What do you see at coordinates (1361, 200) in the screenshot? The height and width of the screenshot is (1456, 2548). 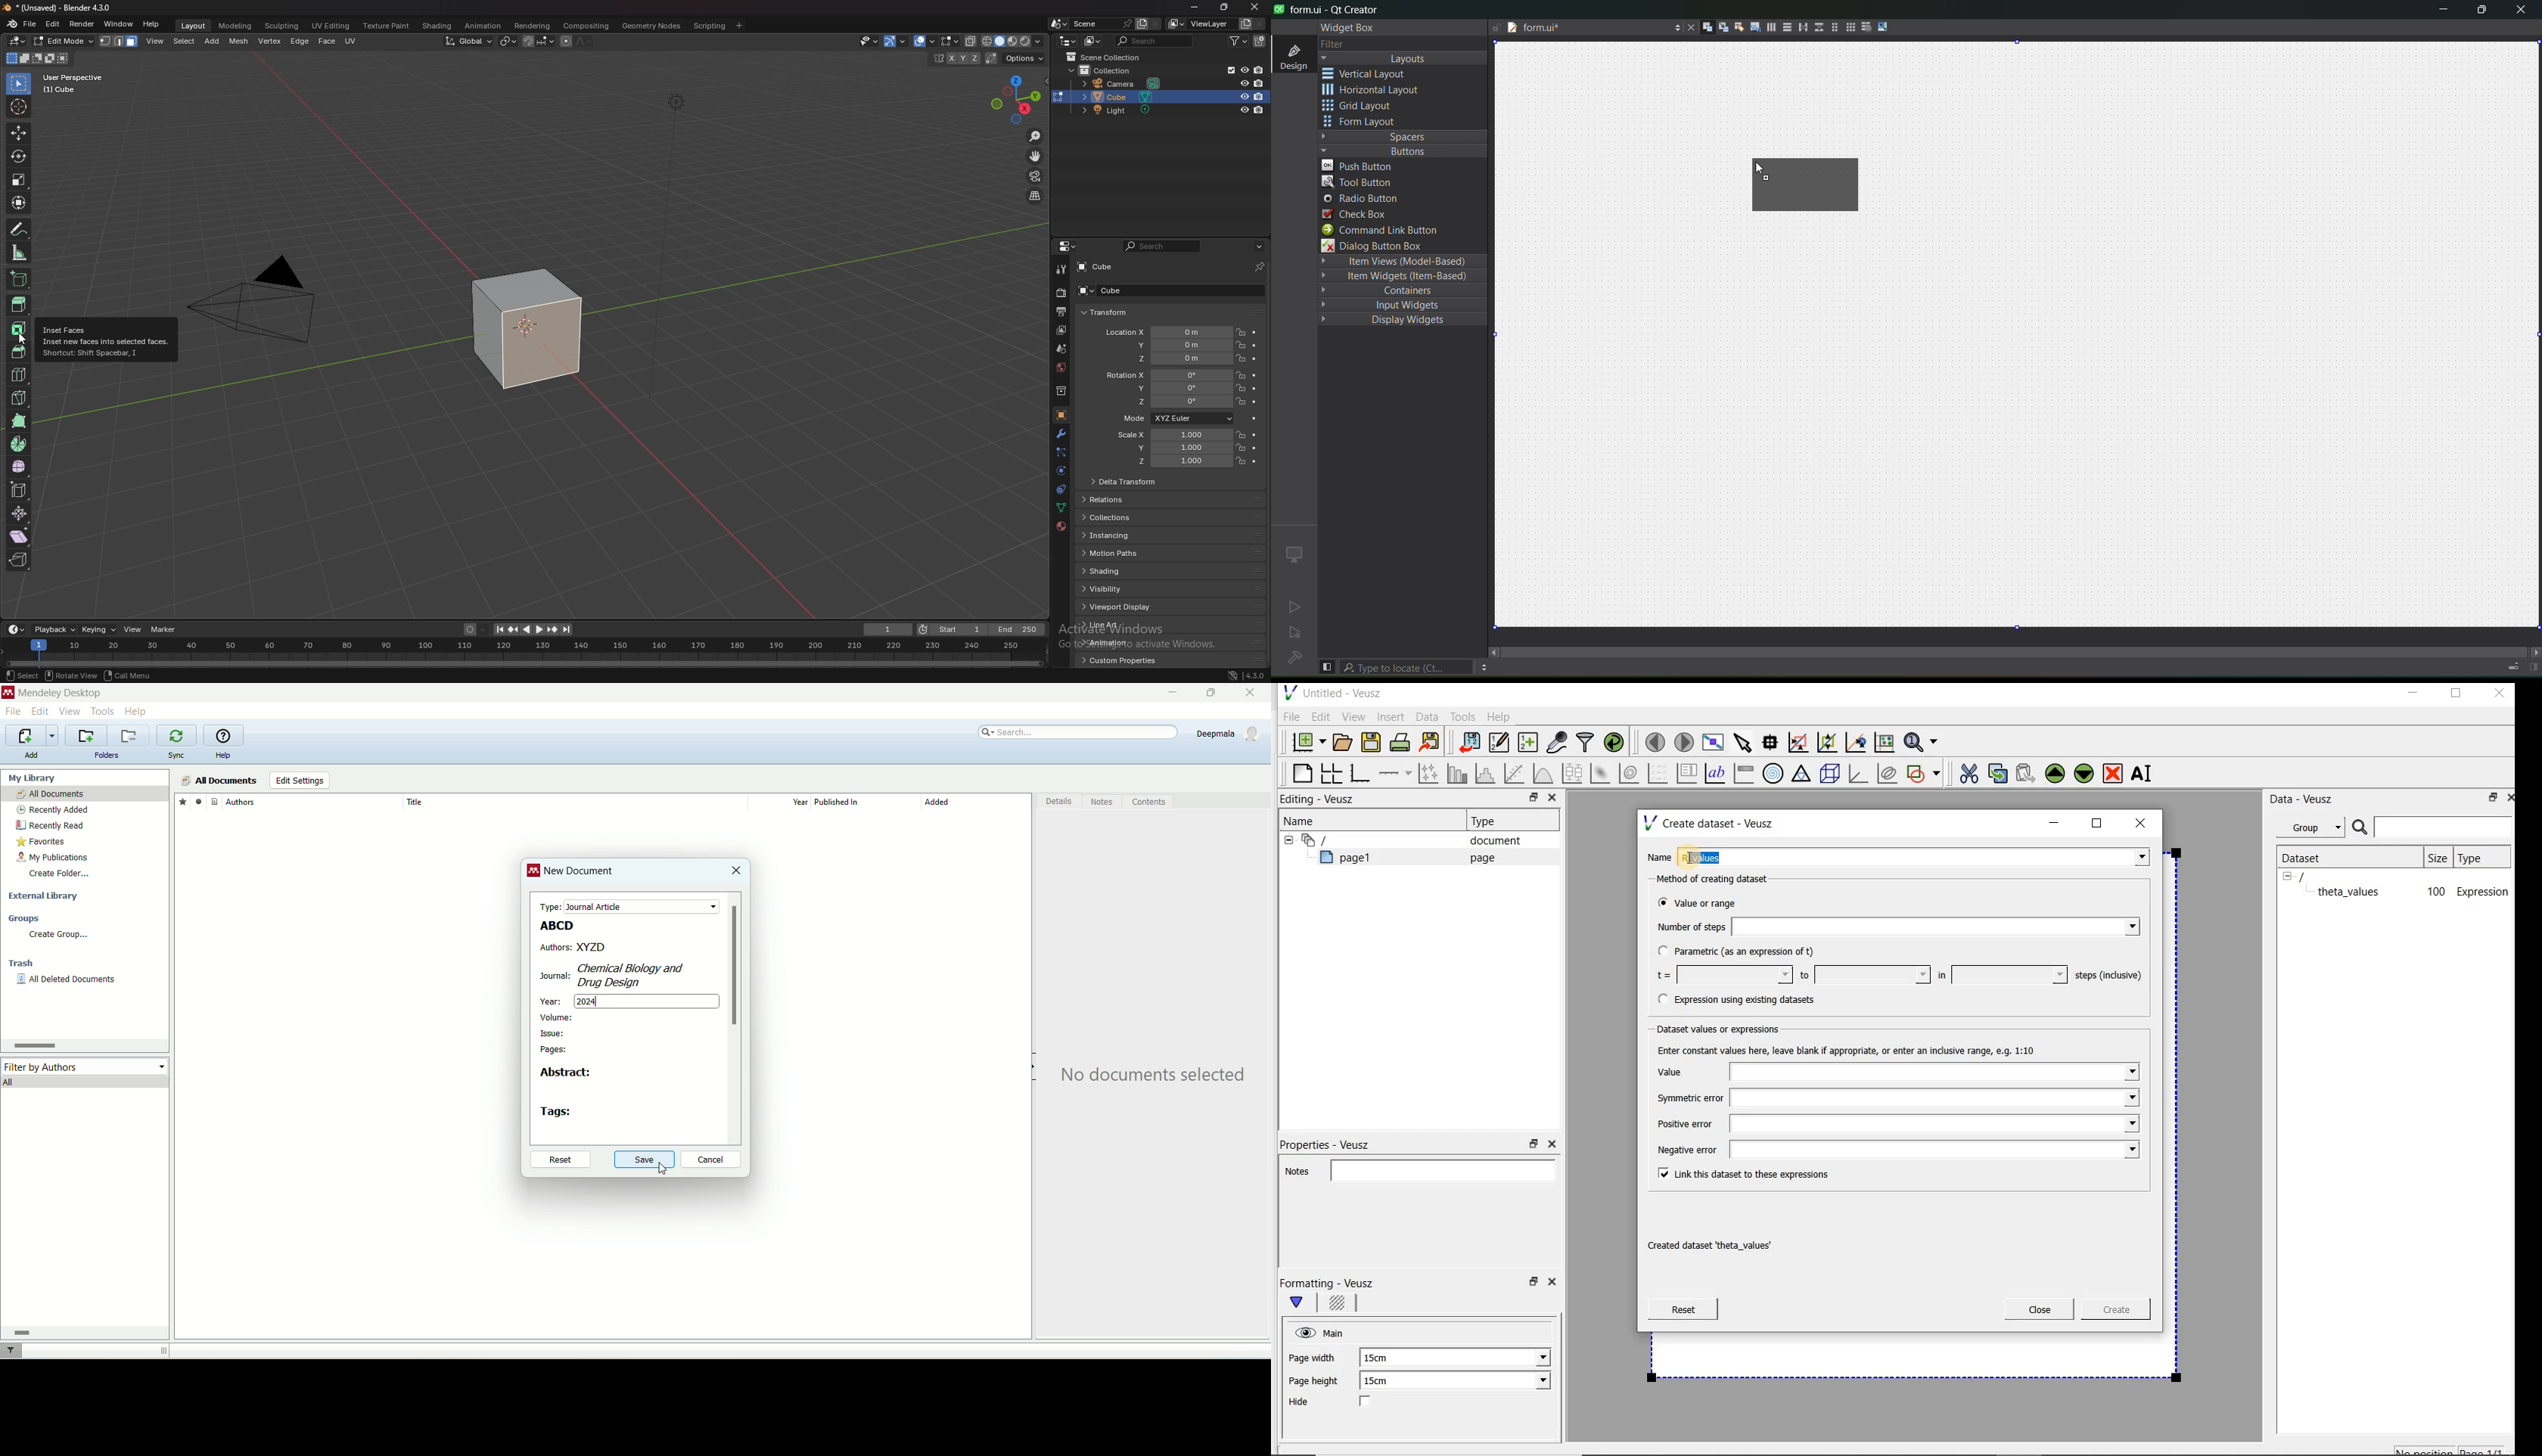 I see `radio button` at bounding box center [1361, 200].